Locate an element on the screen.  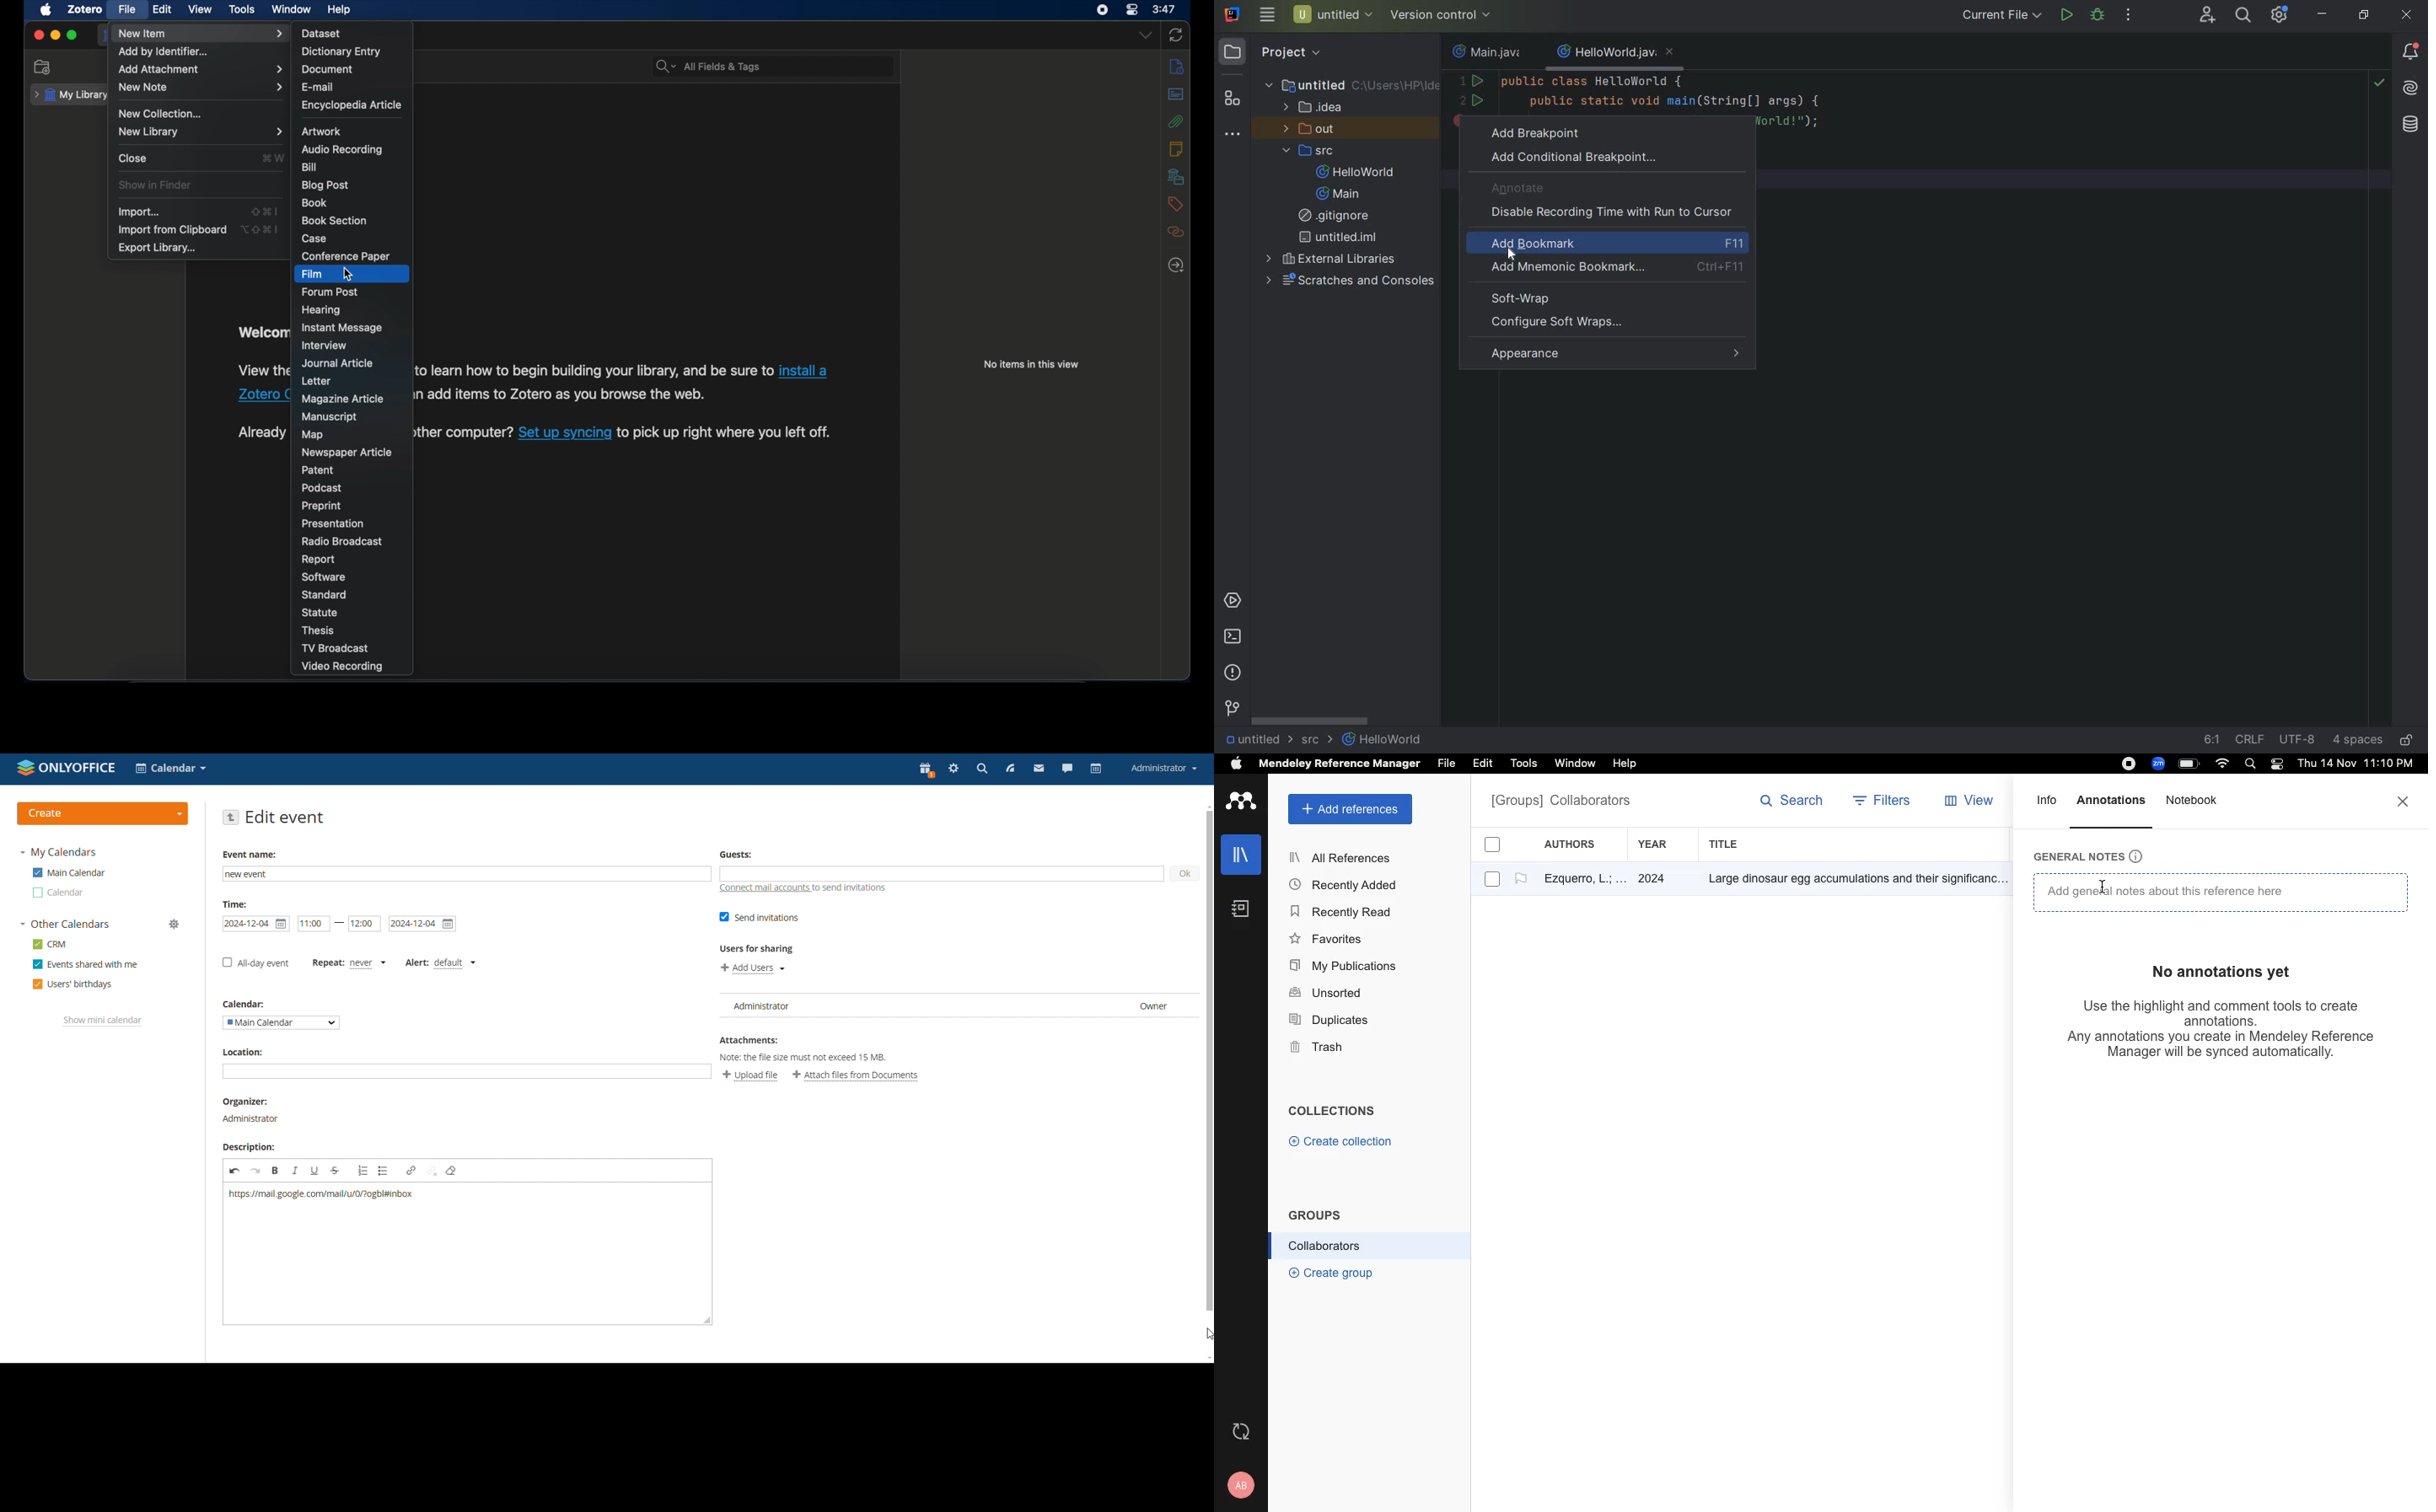
blog post is located at coordinates (325, 185).